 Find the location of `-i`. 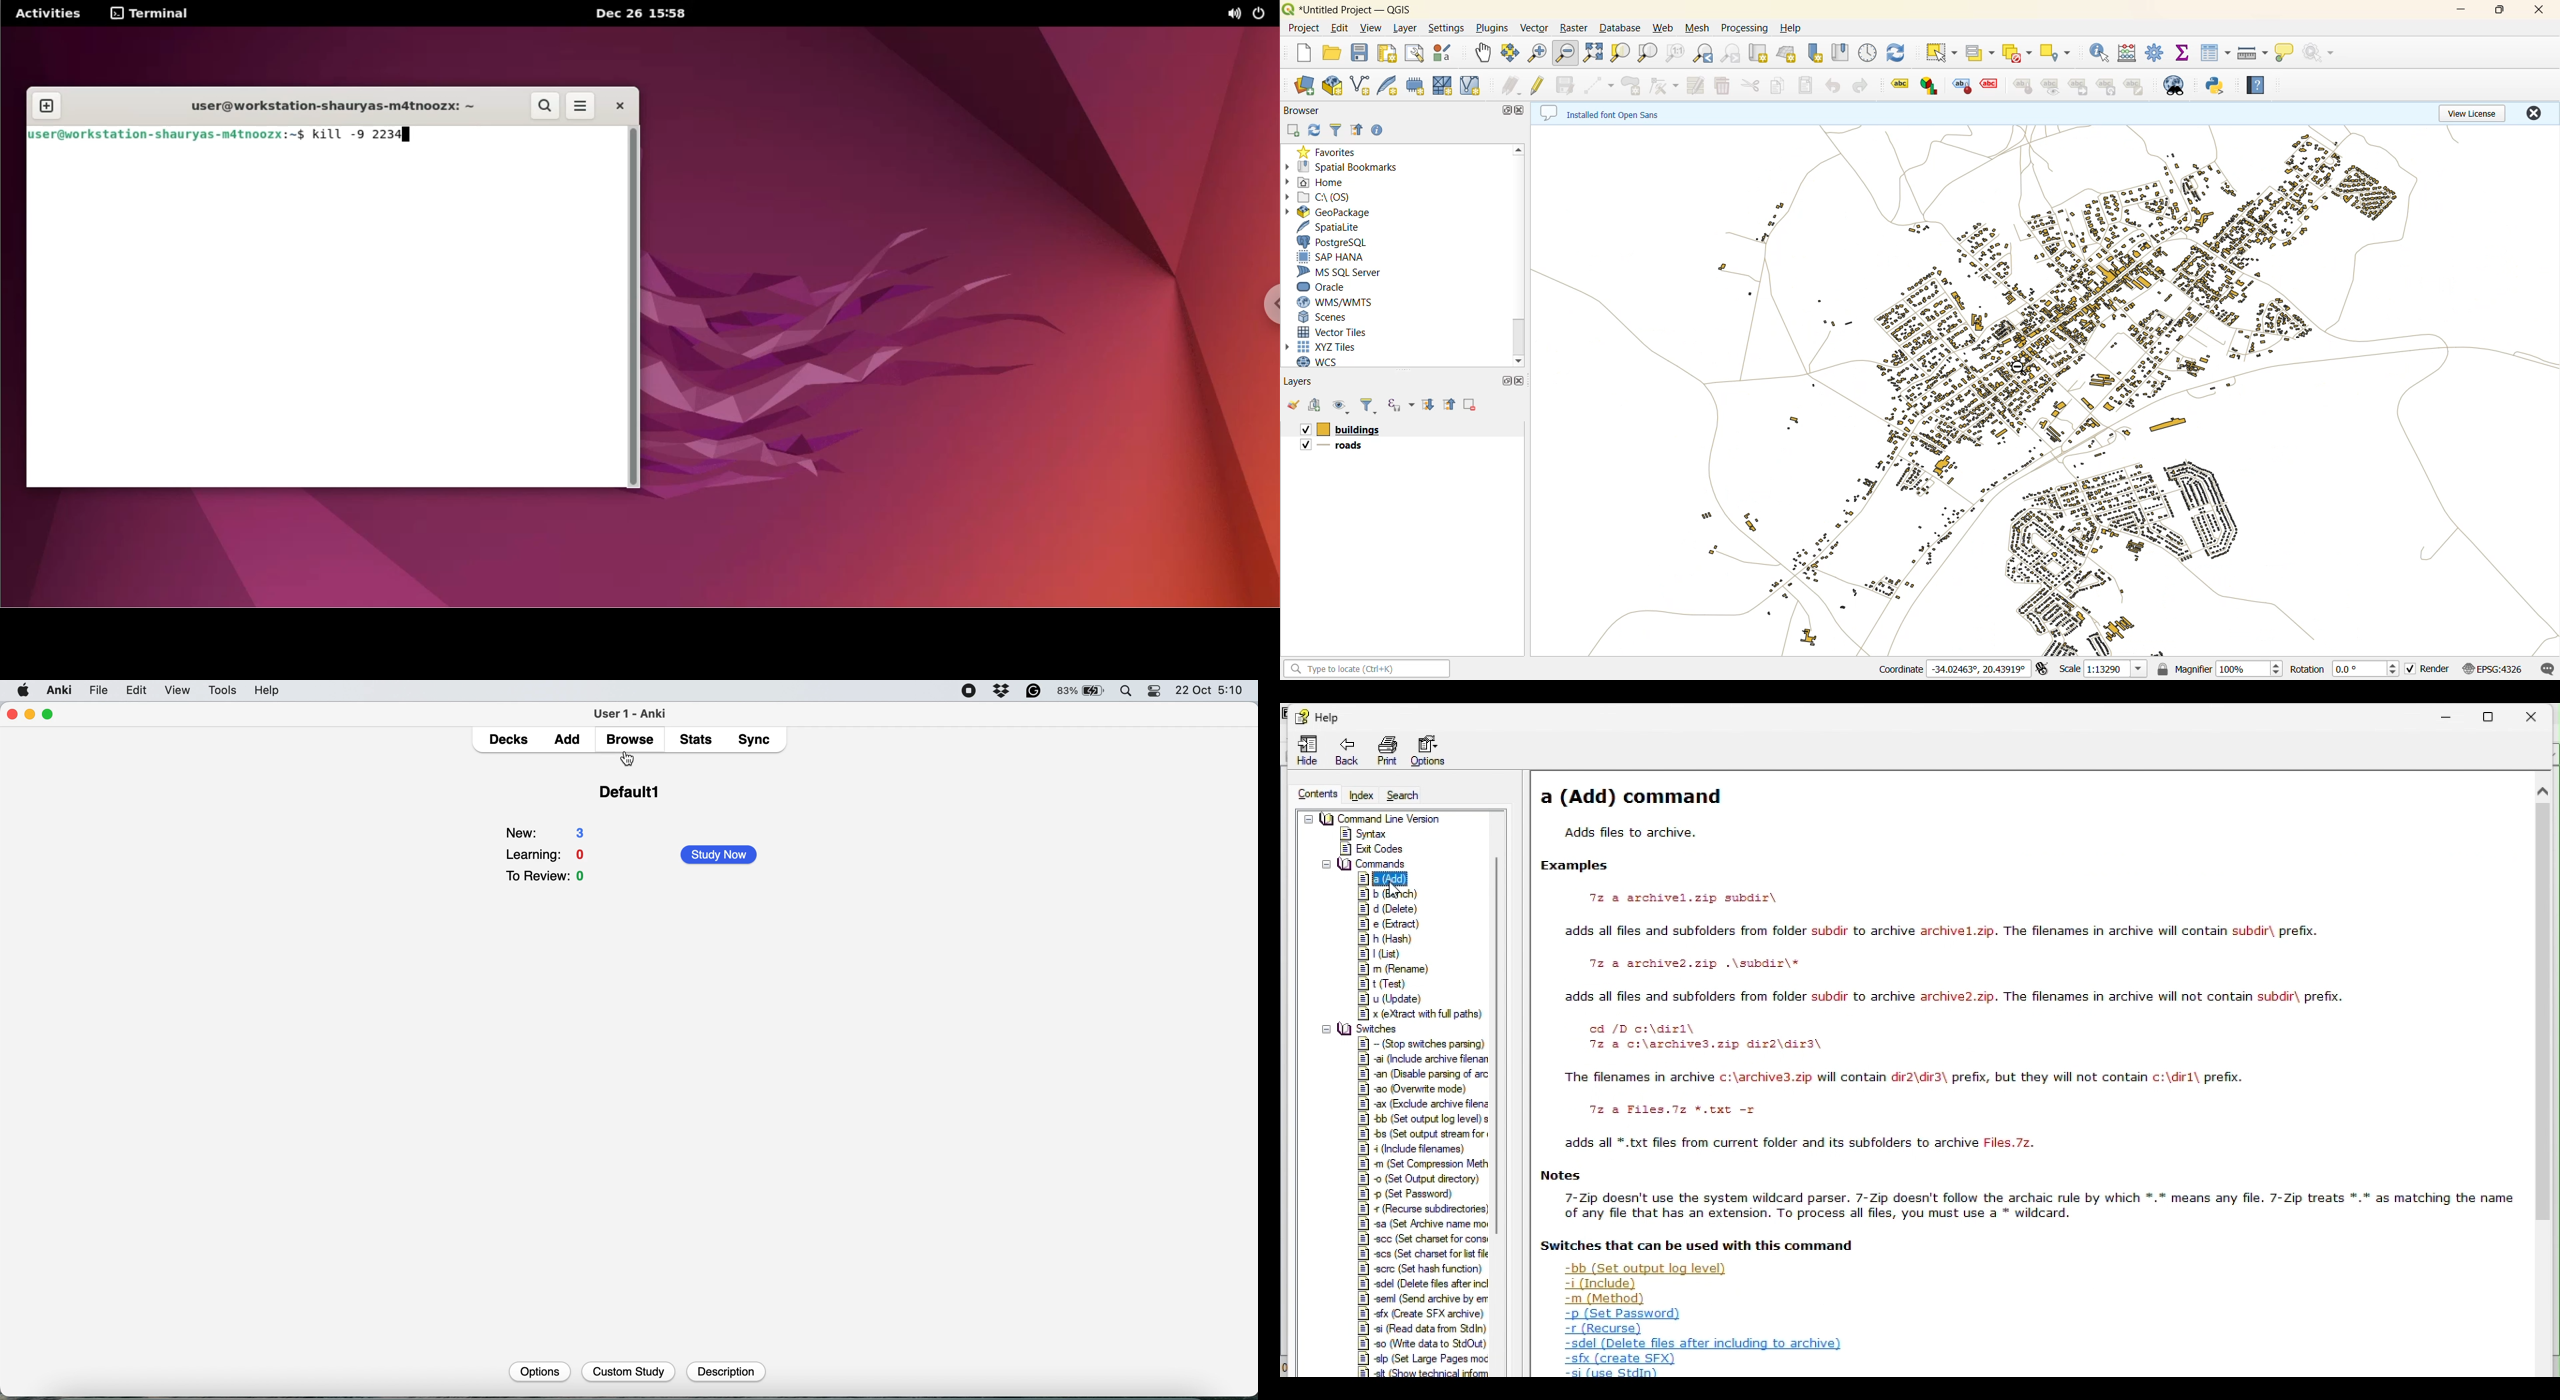

-i is located at coordinates (1420, 1149).